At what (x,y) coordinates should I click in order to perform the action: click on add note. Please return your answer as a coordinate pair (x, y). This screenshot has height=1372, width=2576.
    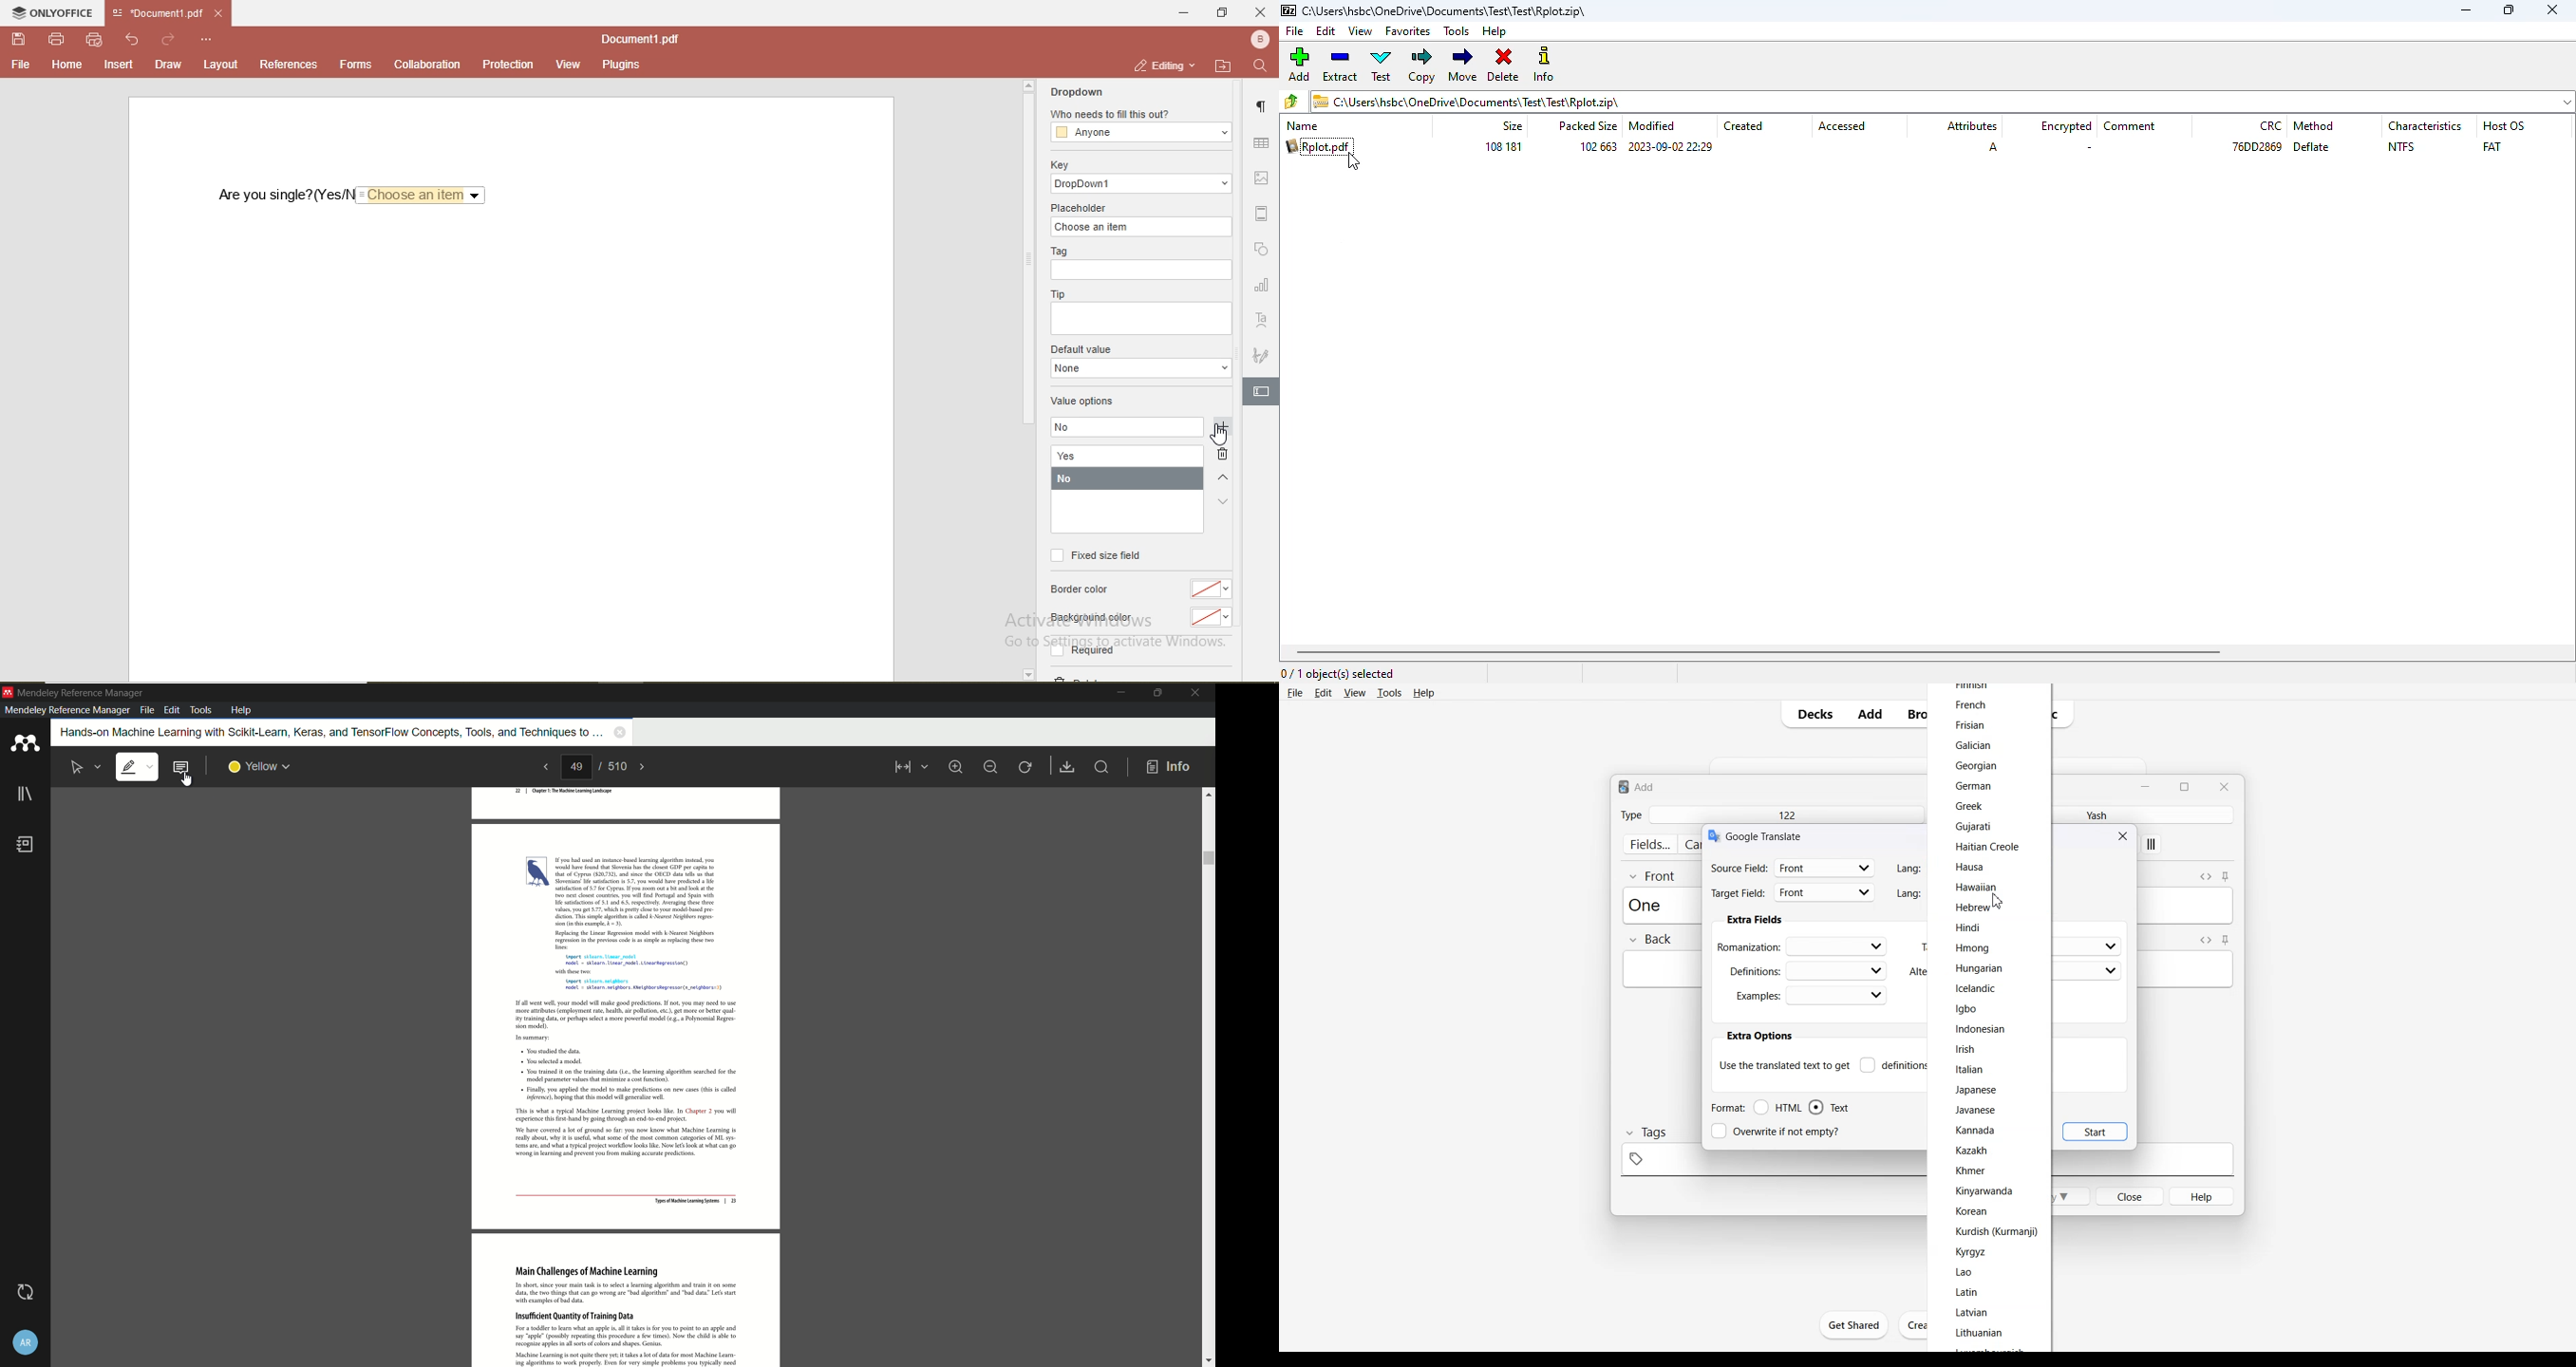
    Looking at the image, I should click on (181, 768).